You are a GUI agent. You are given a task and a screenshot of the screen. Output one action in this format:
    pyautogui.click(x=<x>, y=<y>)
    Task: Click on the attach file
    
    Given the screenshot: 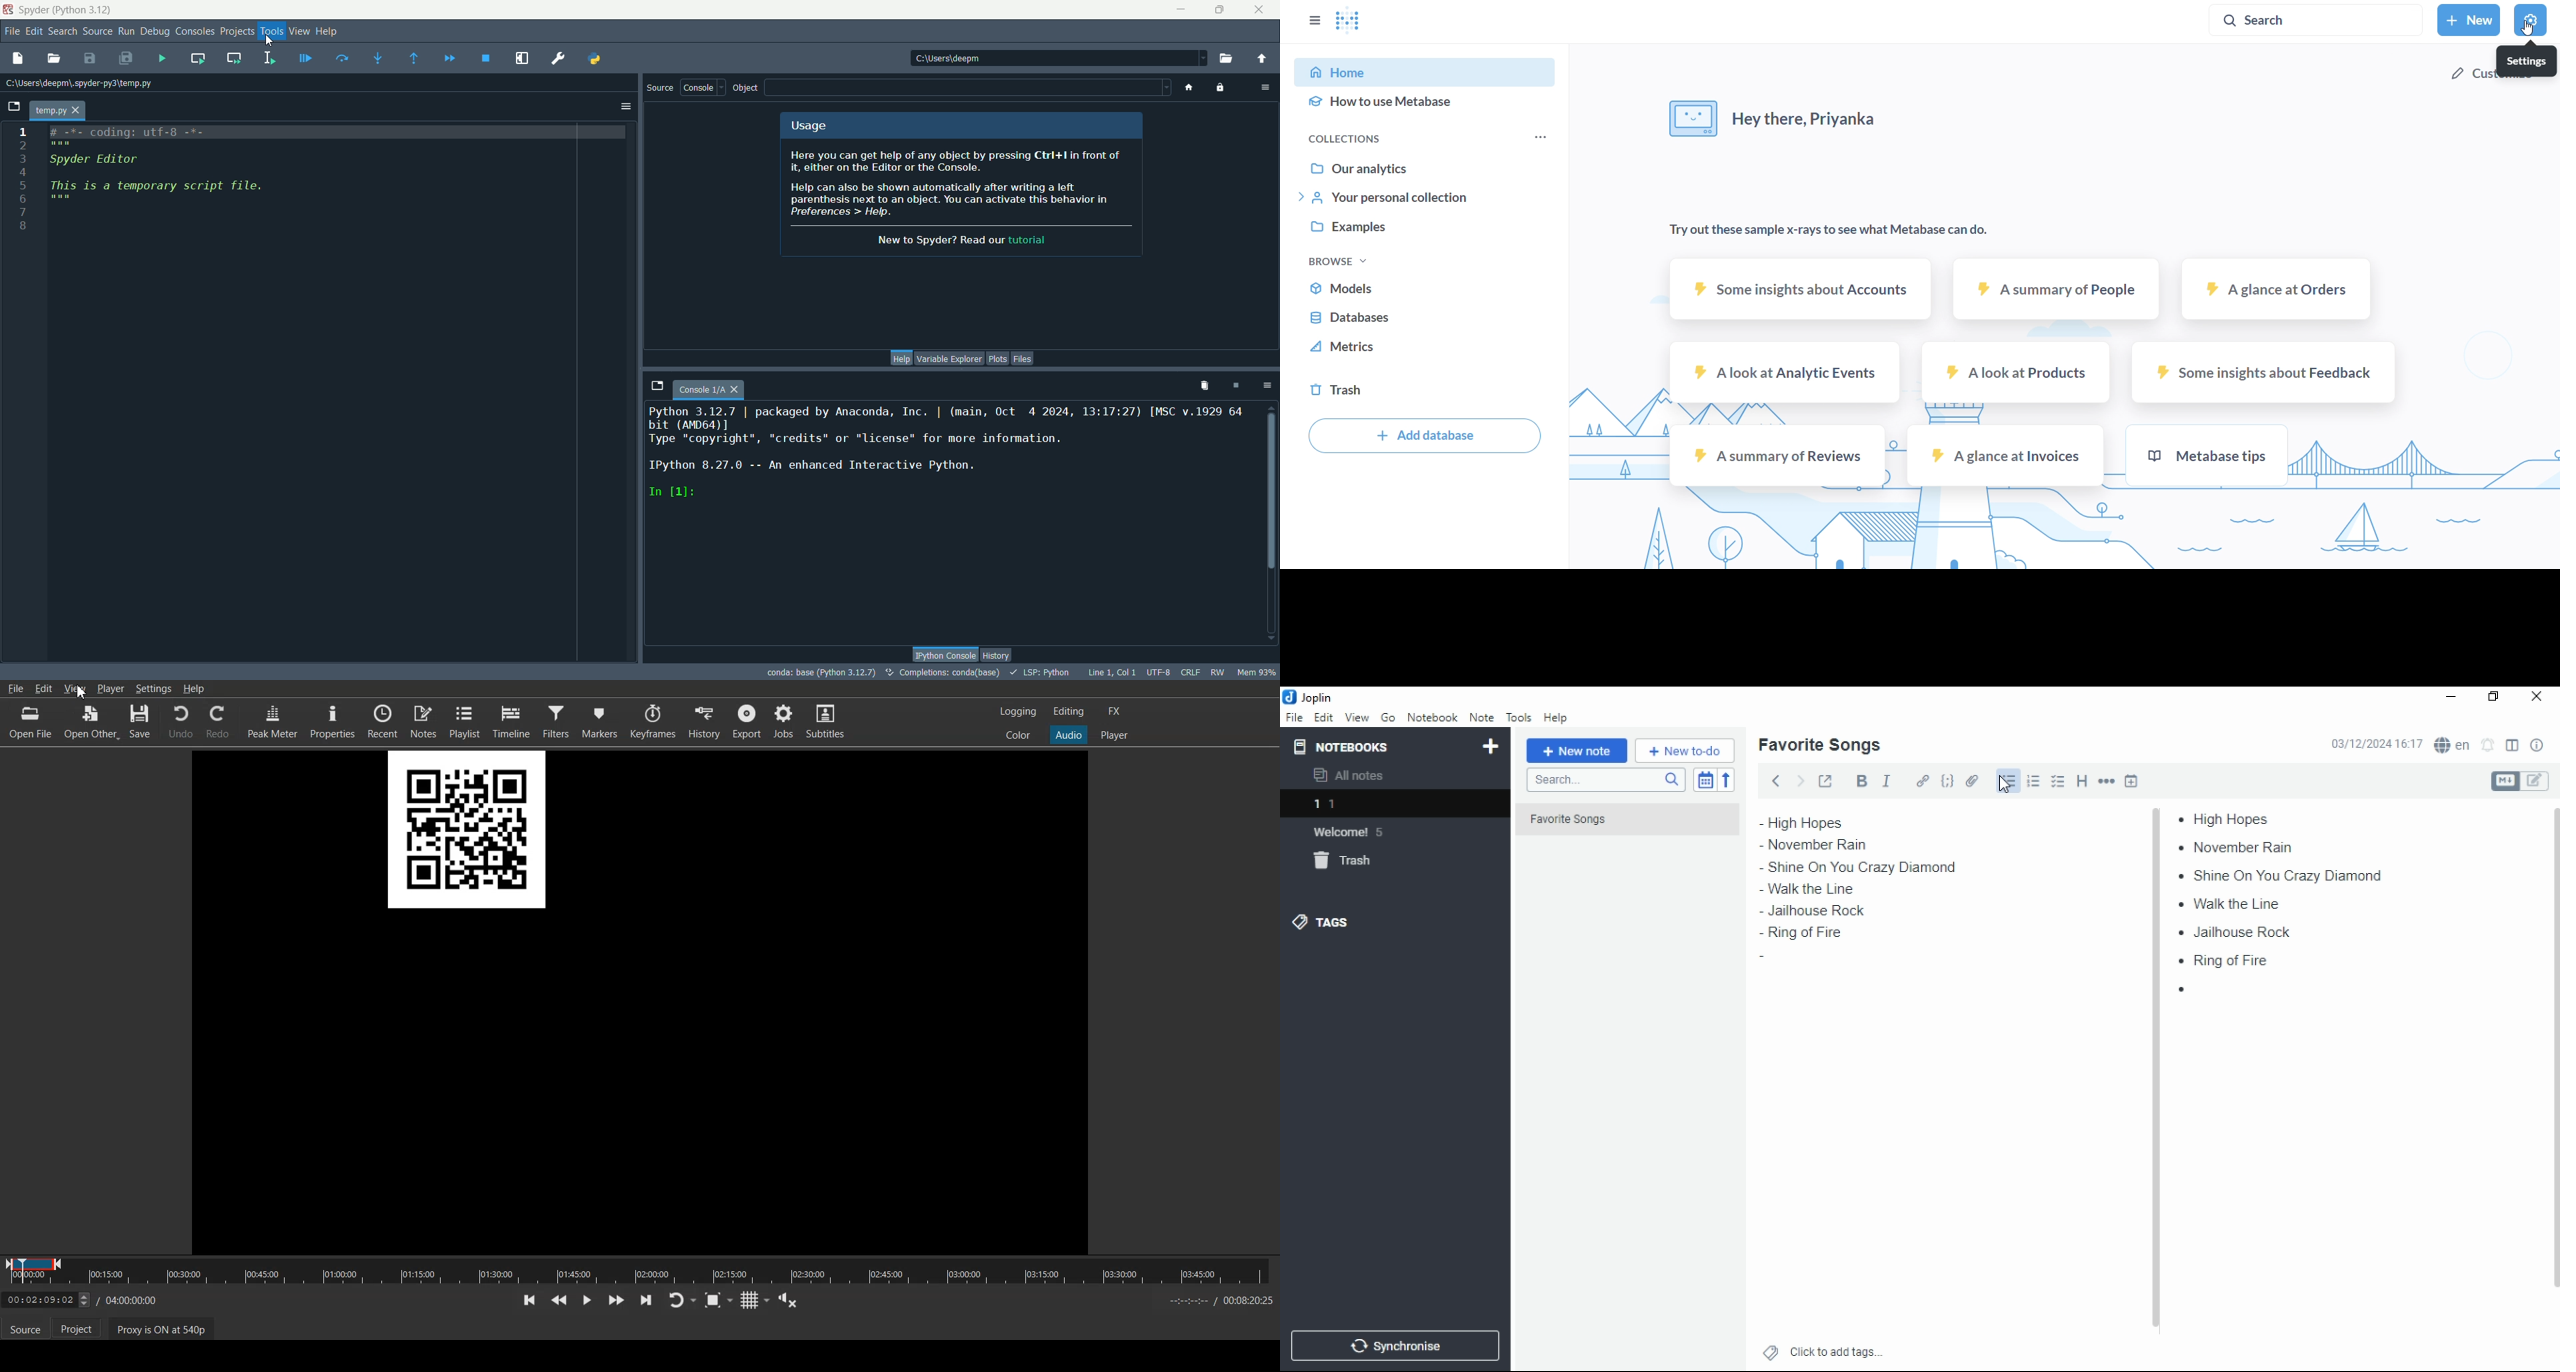 What is the action you would take?
    pyautogui.click(x=1973, y=780)
    